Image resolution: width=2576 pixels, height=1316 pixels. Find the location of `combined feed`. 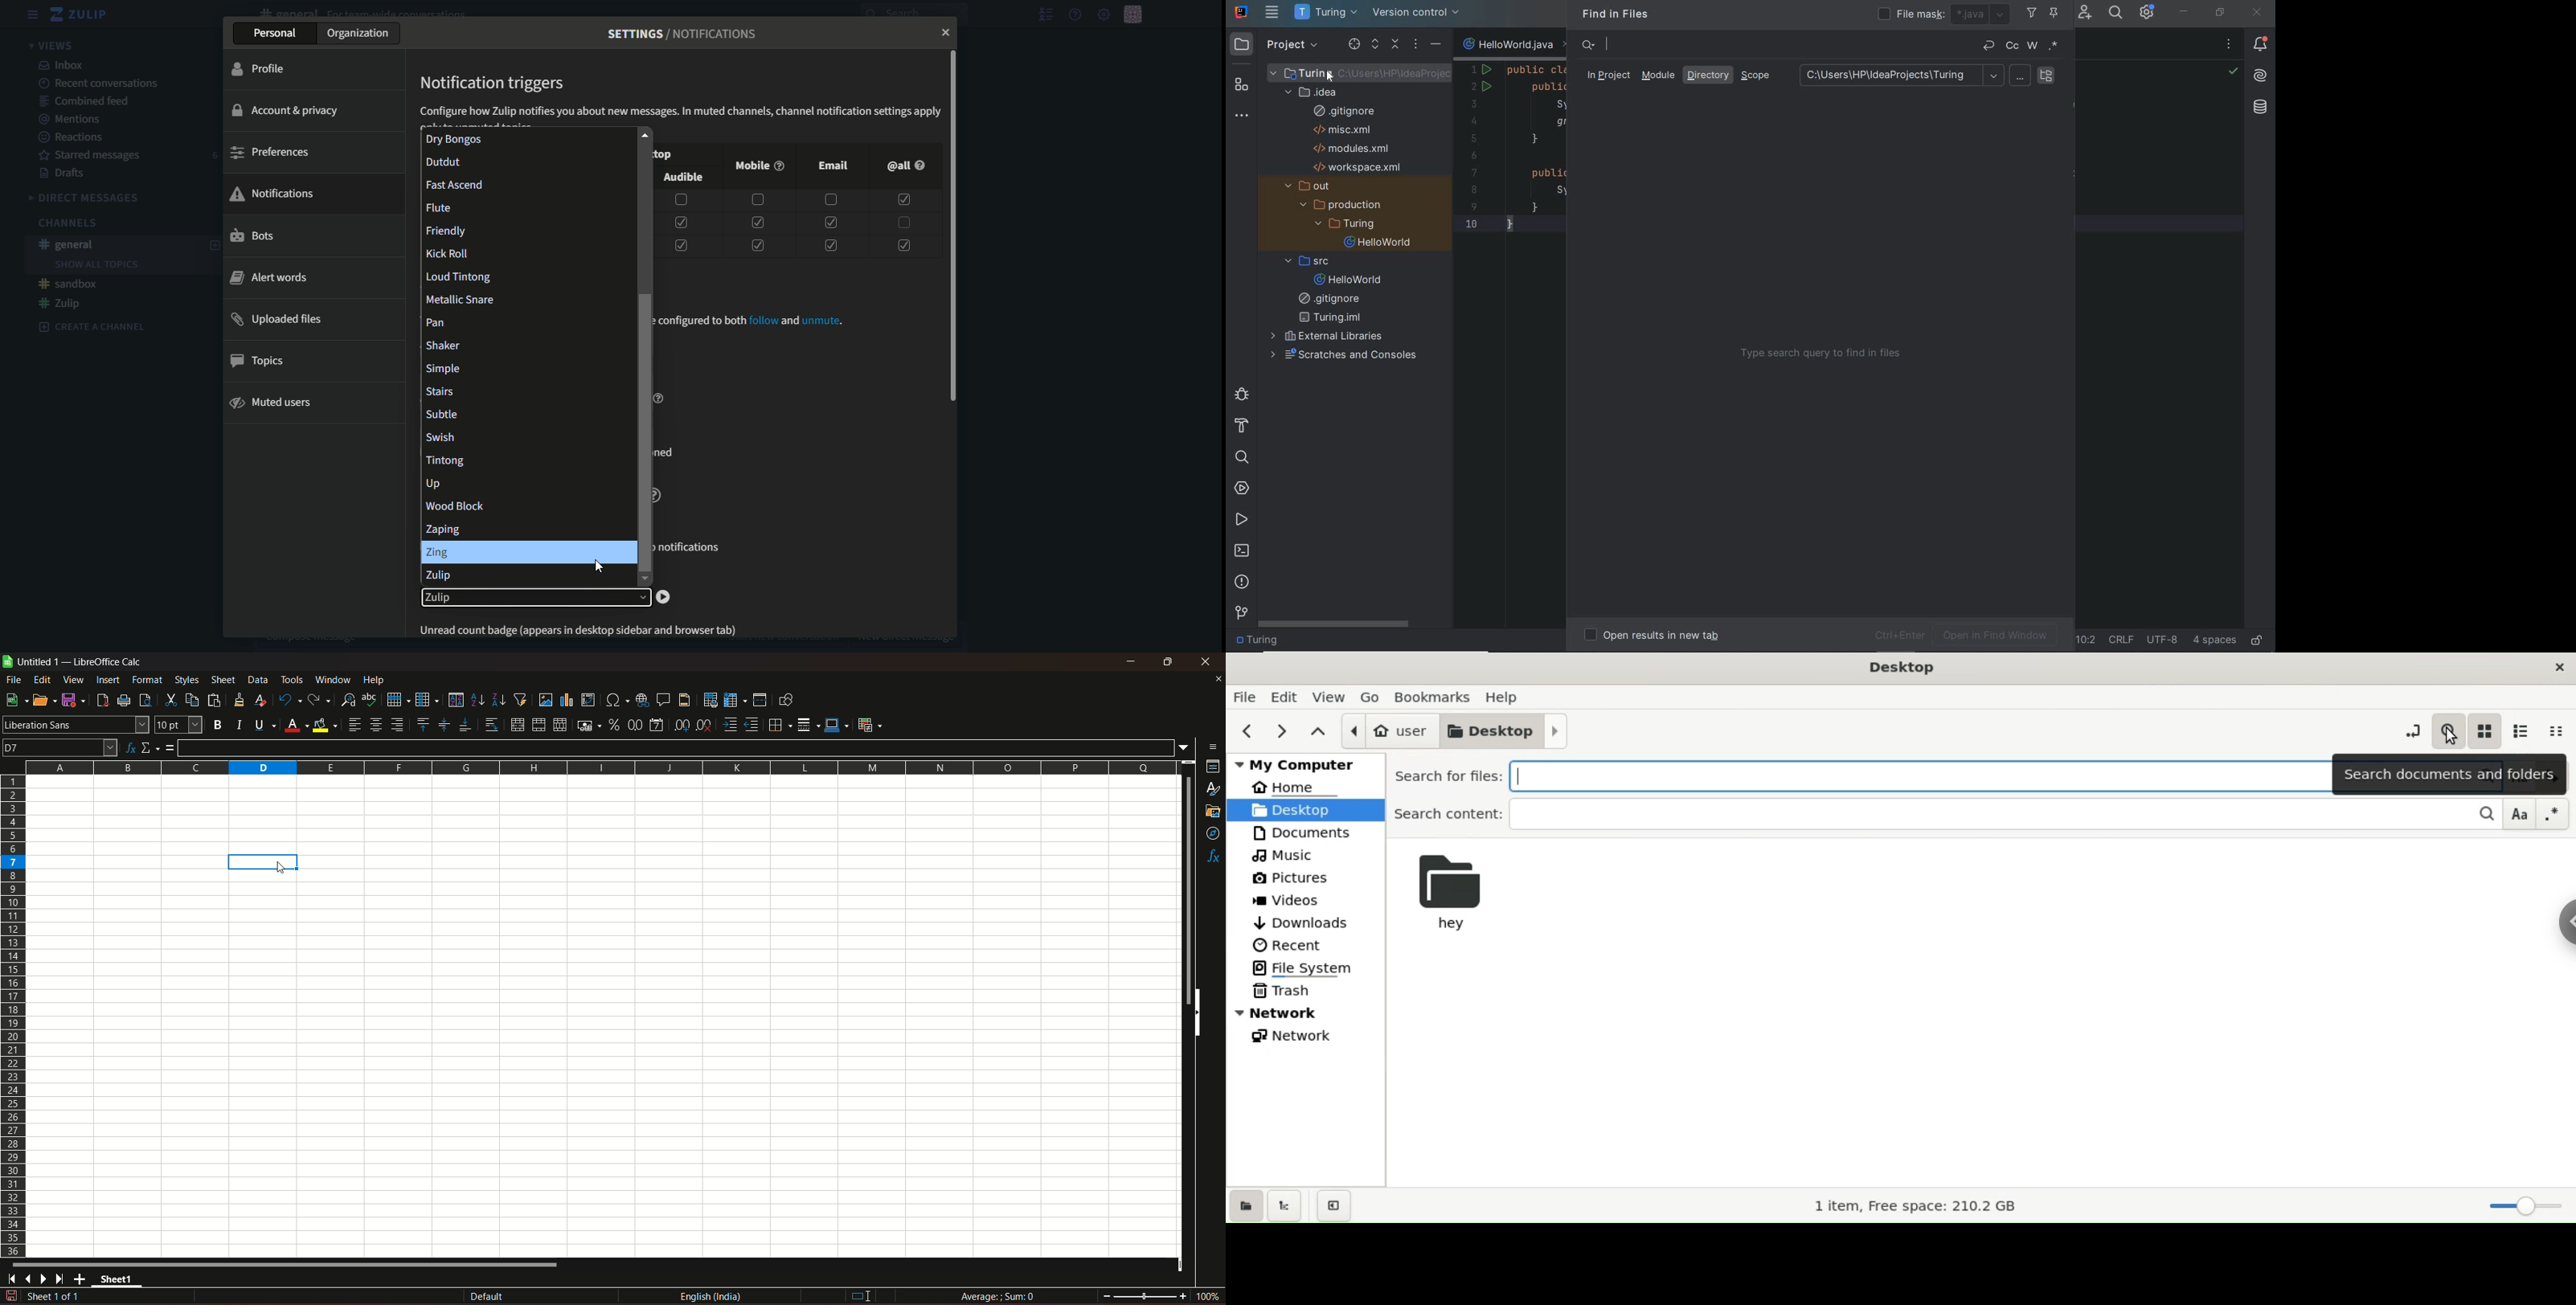

combined feed is located at coordinates (87, 100).